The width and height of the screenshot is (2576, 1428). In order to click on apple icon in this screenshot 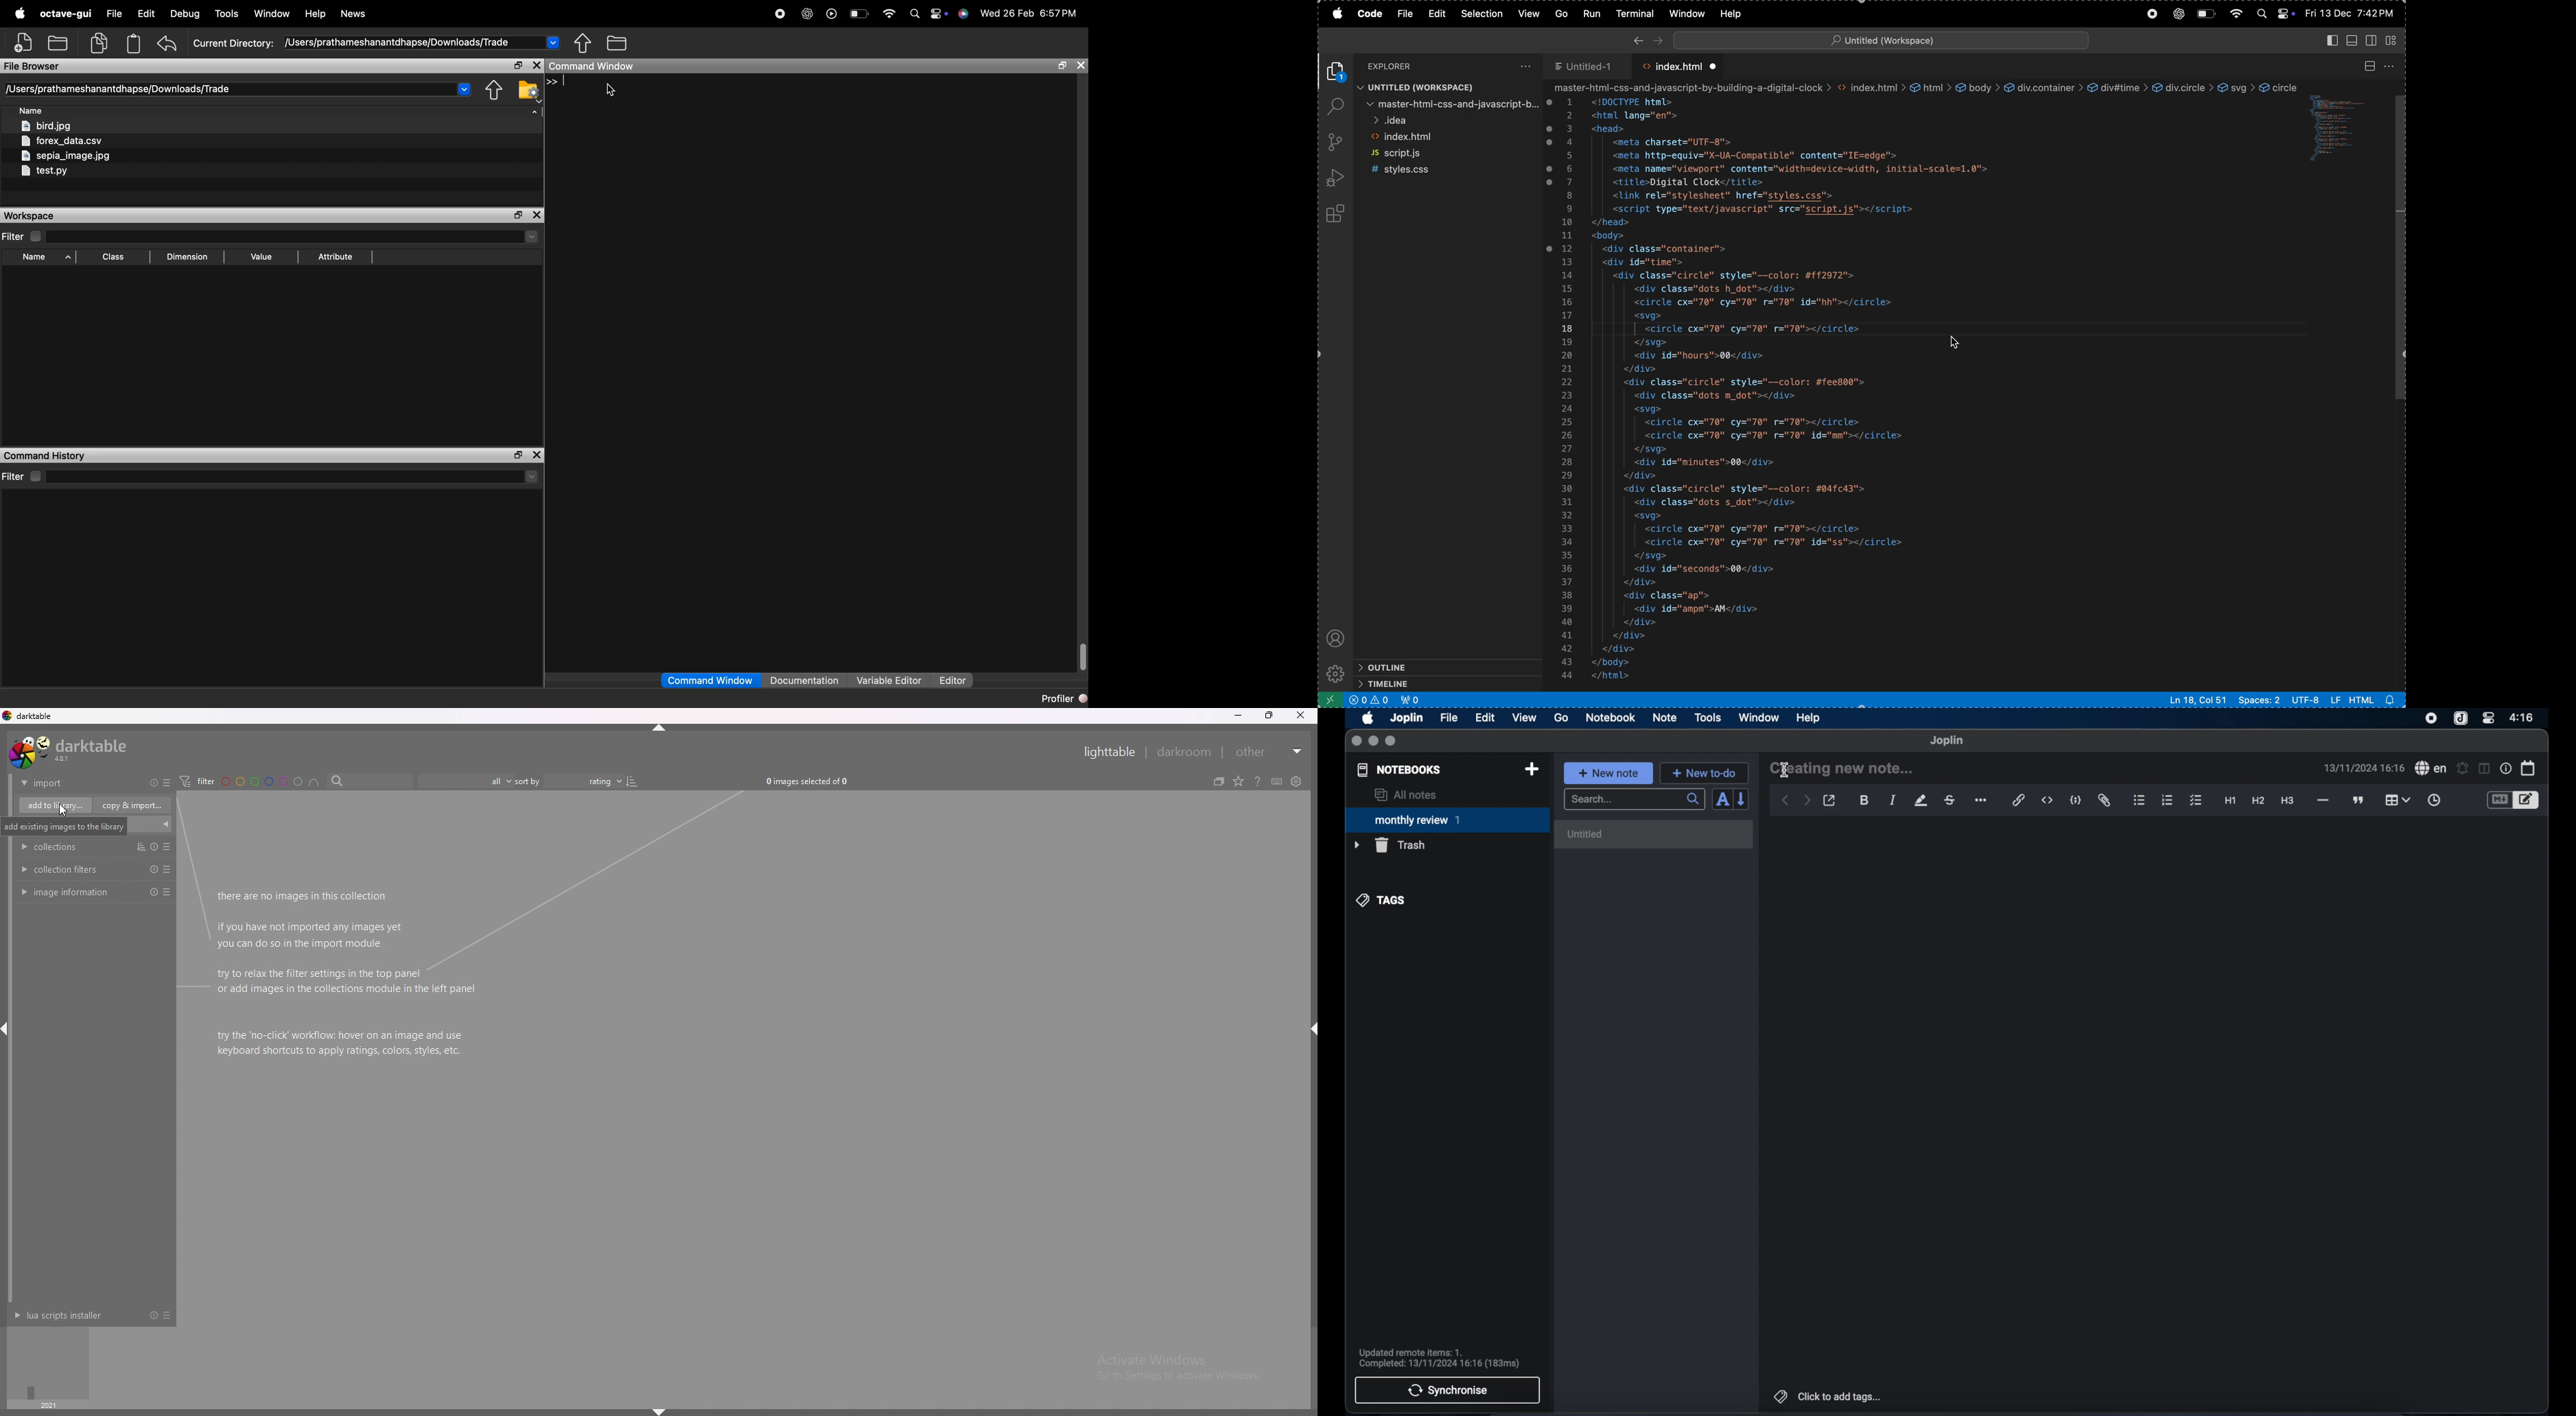, I will do `click(1367, 718)`.